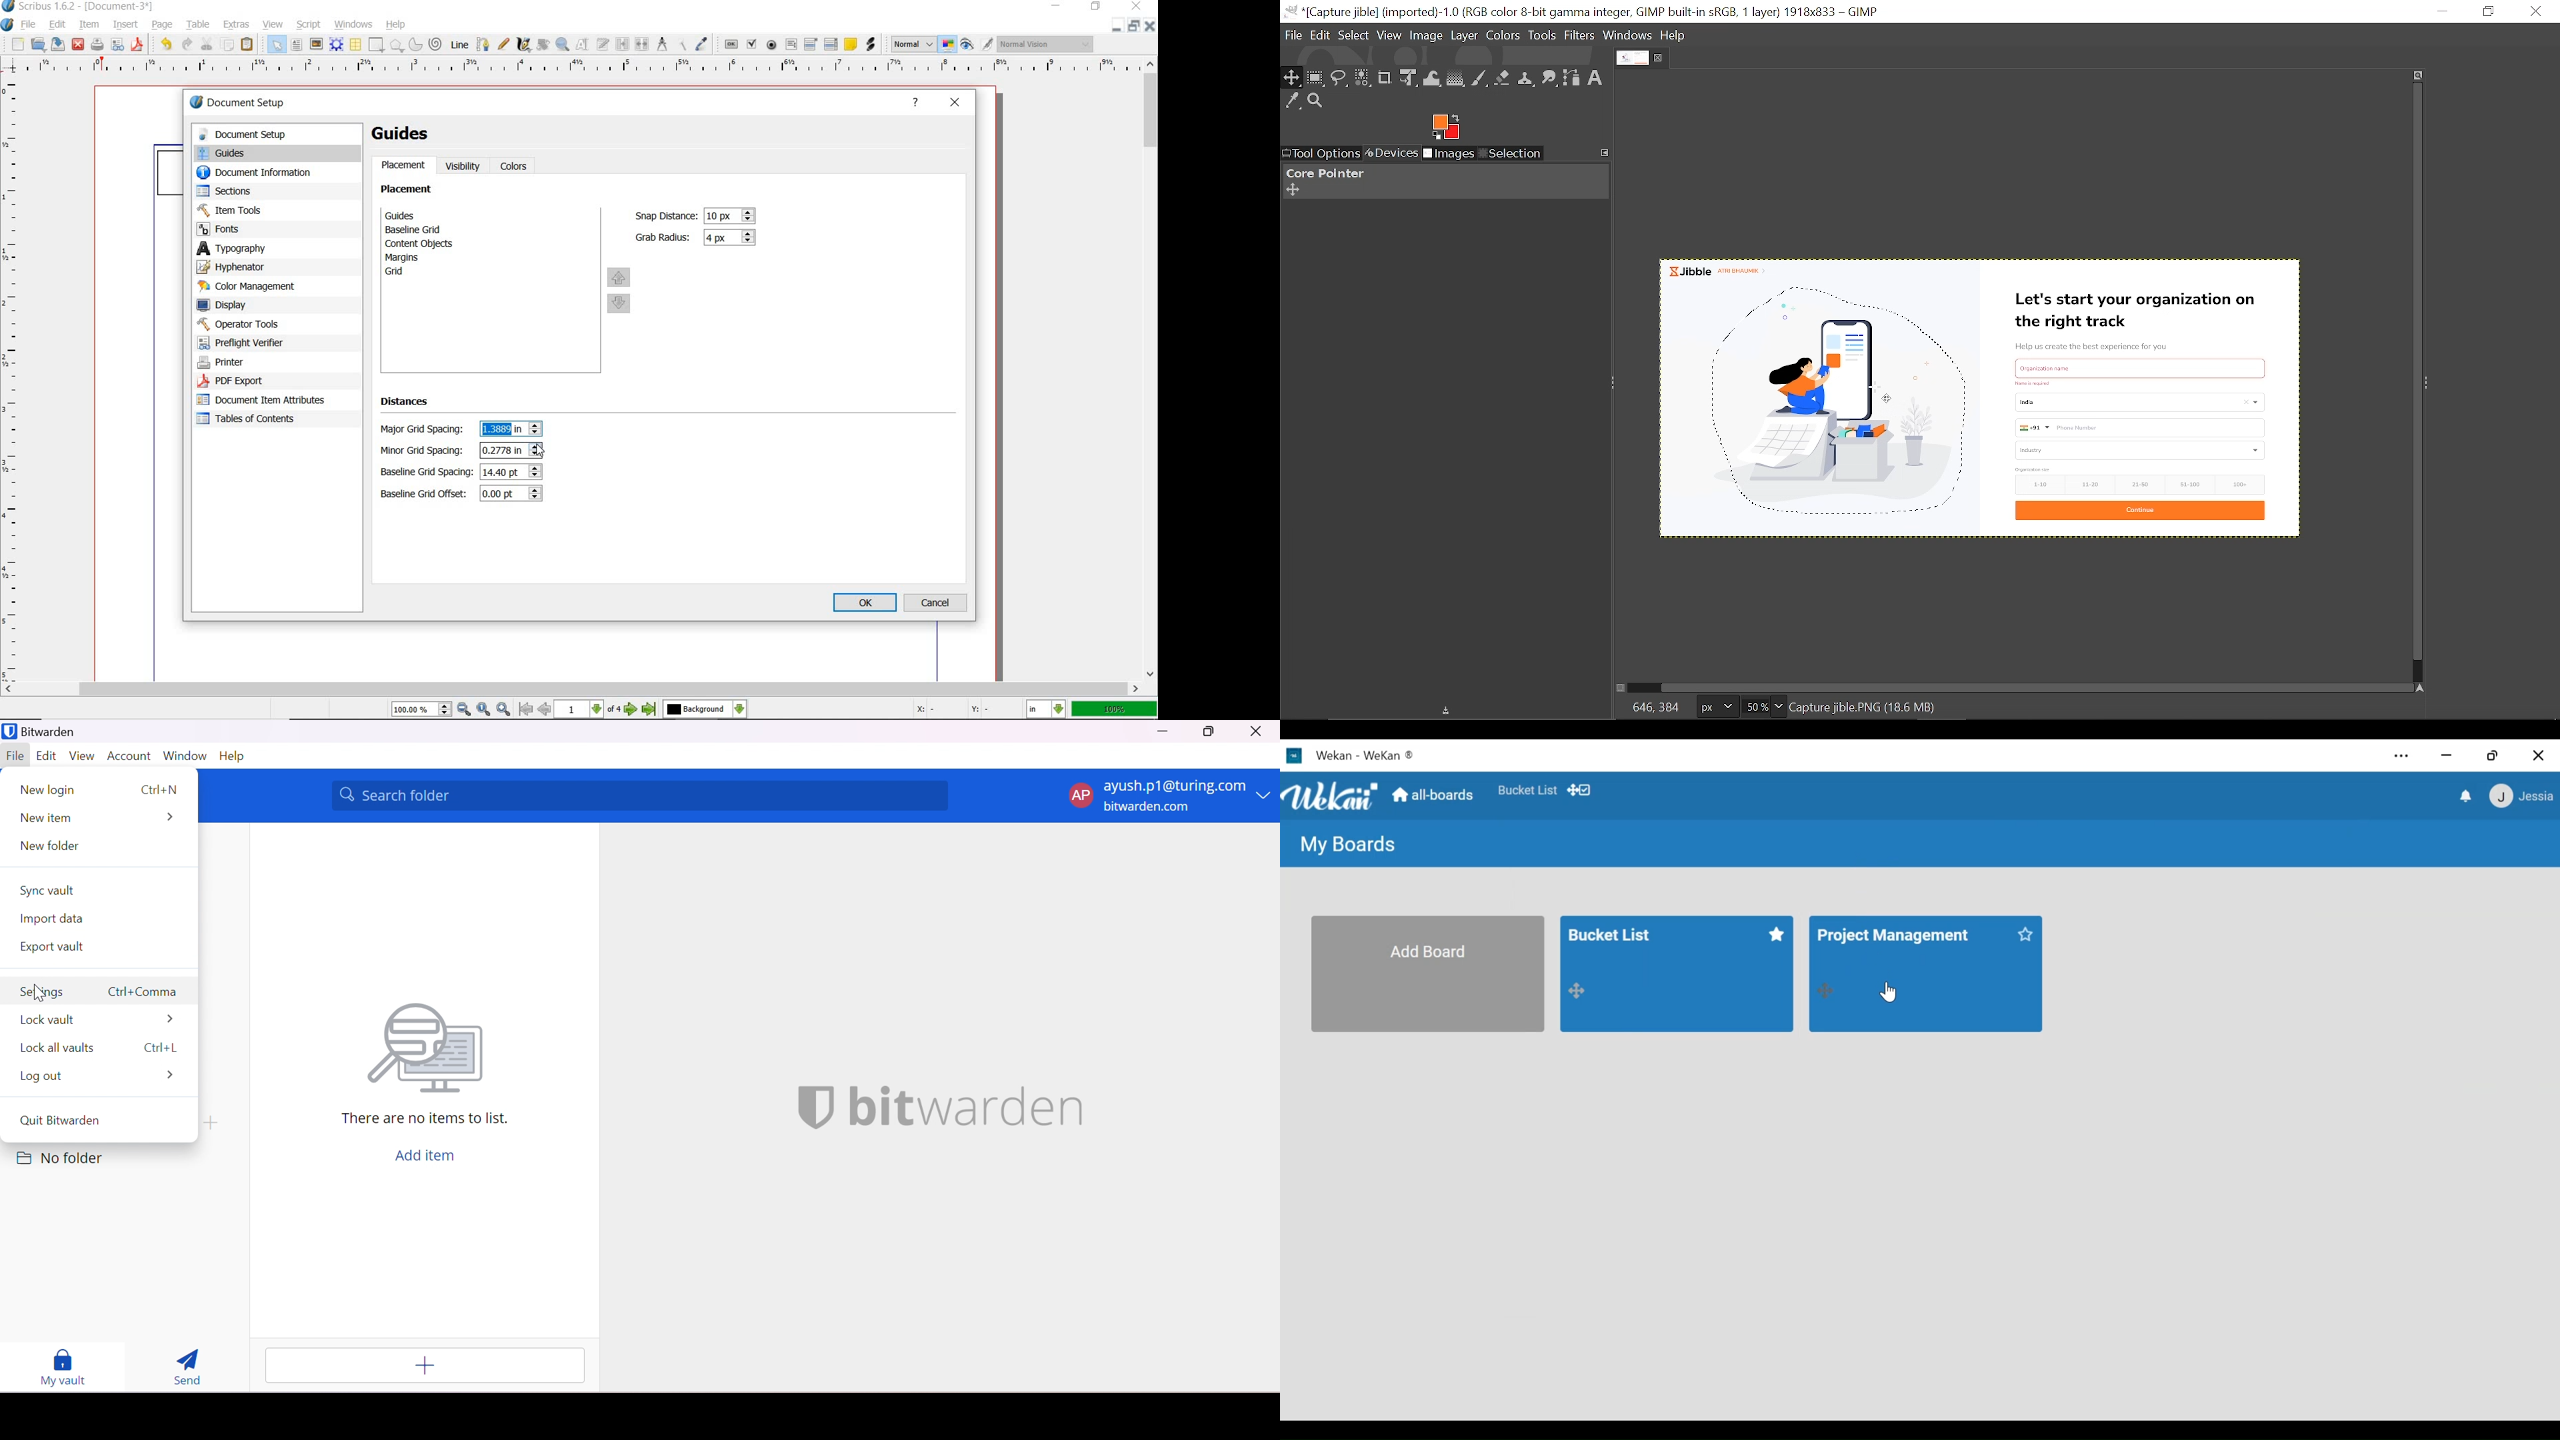  Describe the element at coordinates (1718, 708) in the screenshot. I see `Image unit` at that location.